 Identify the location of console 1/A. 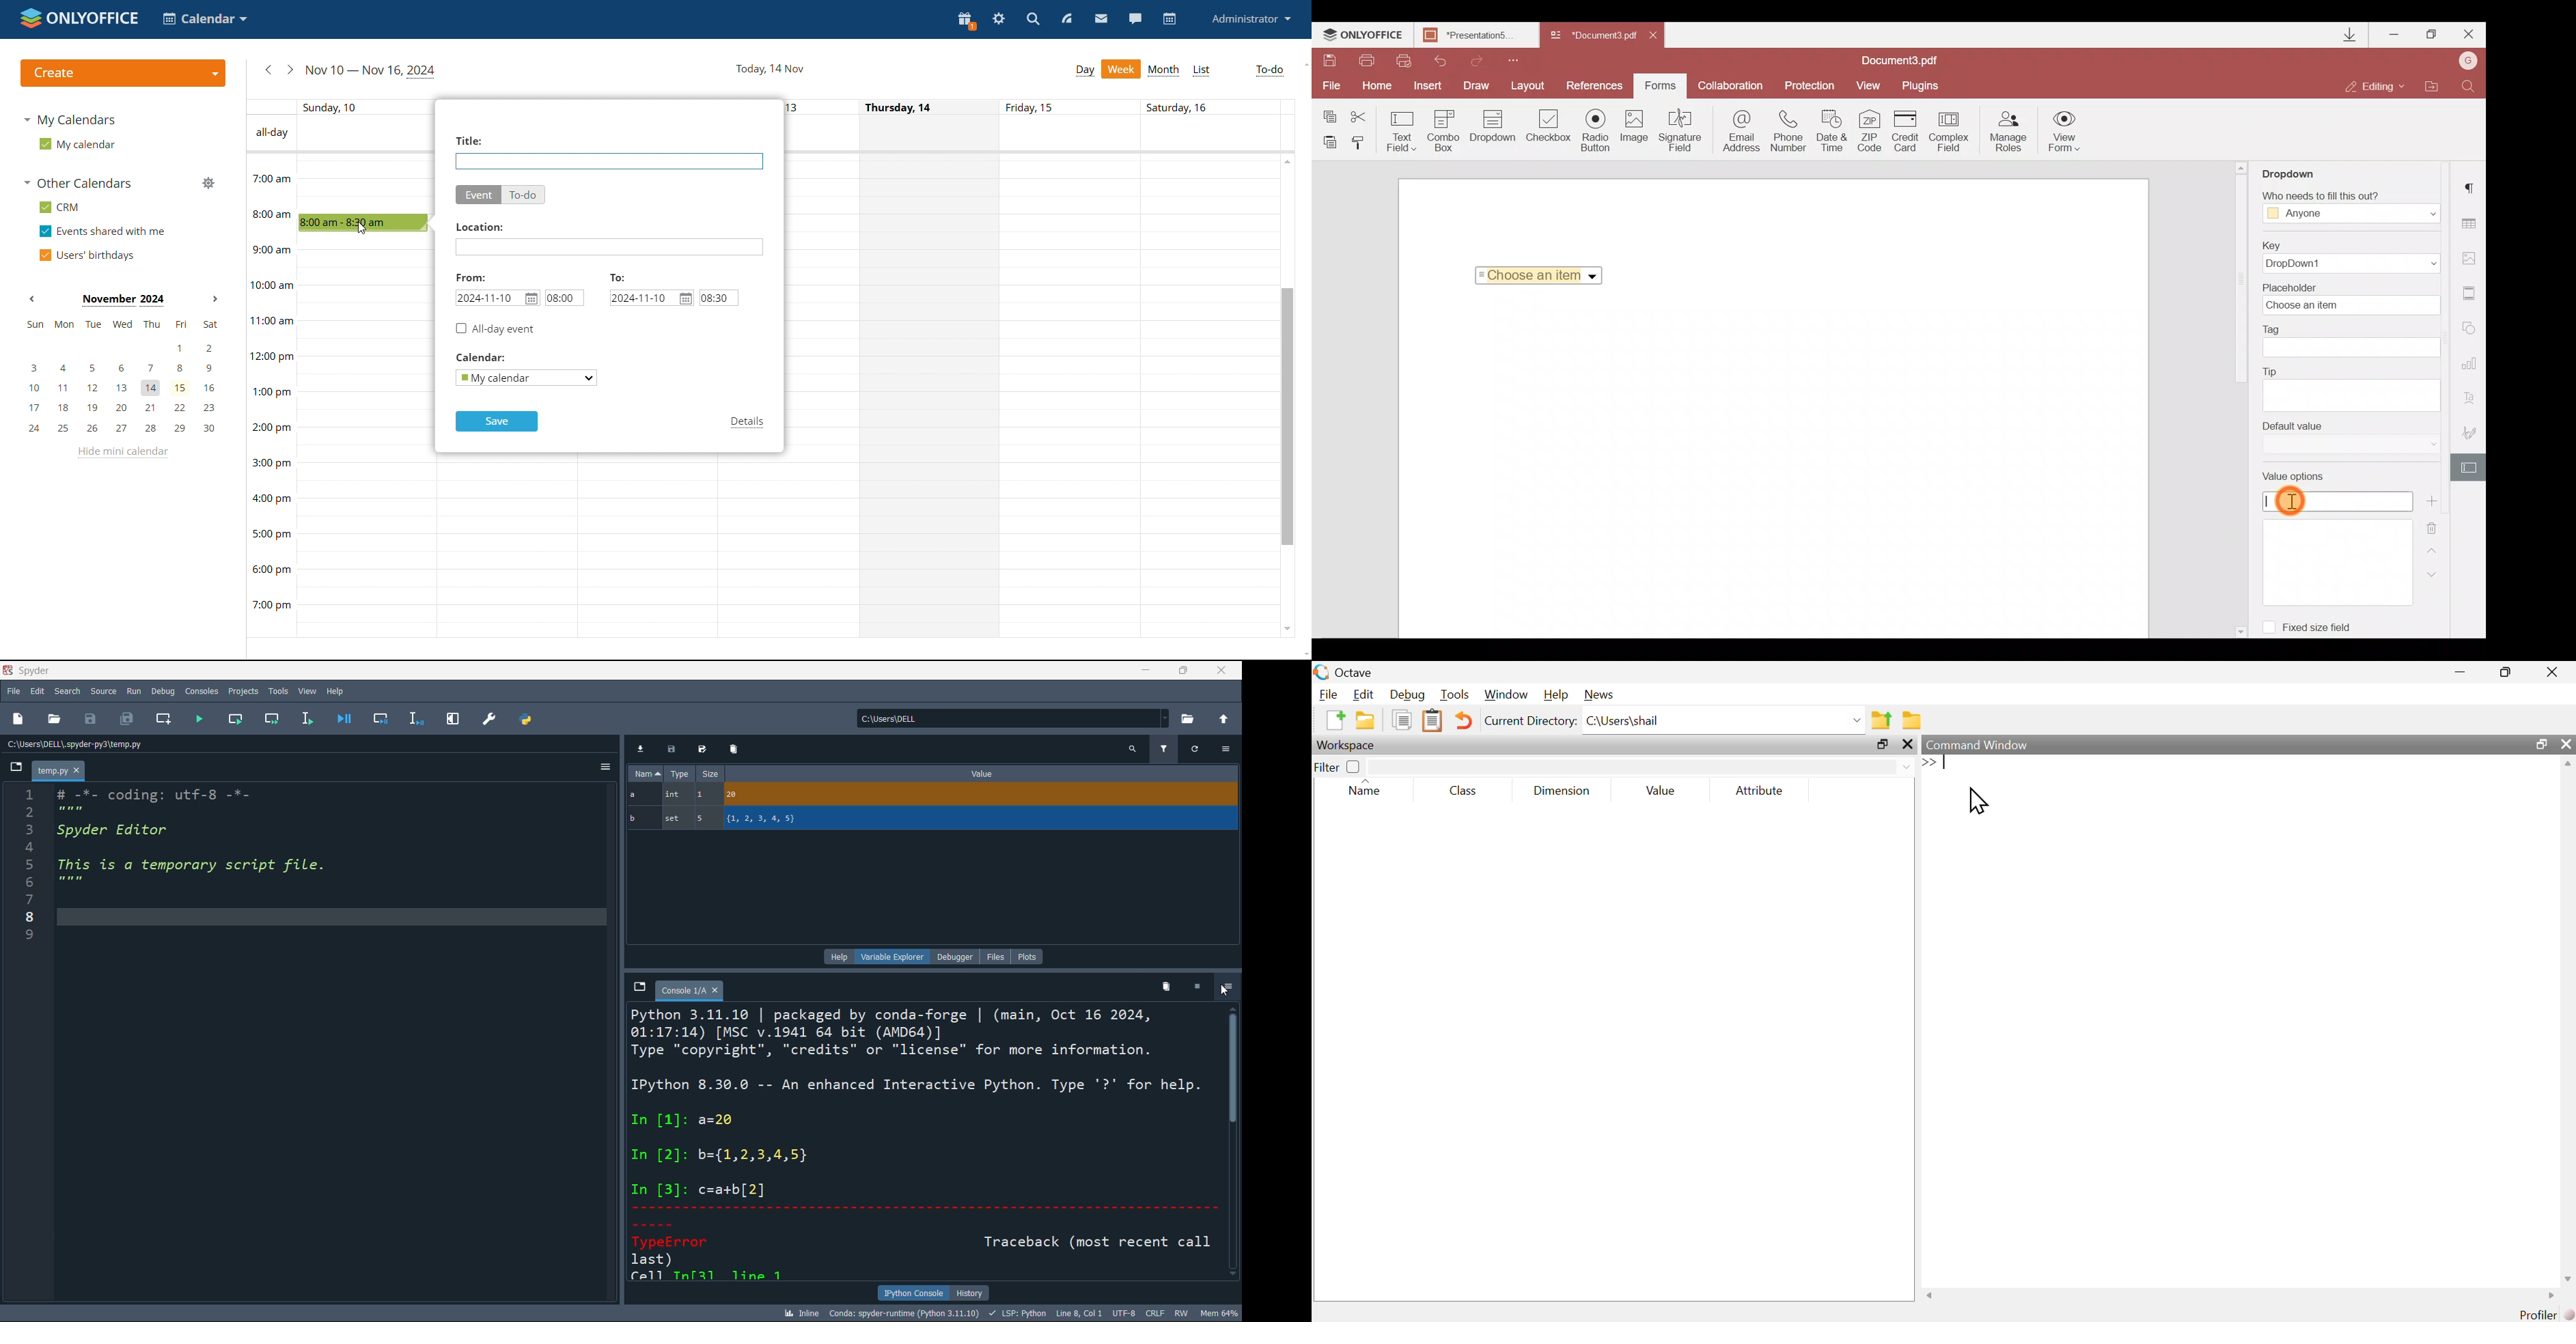
(690, 990).